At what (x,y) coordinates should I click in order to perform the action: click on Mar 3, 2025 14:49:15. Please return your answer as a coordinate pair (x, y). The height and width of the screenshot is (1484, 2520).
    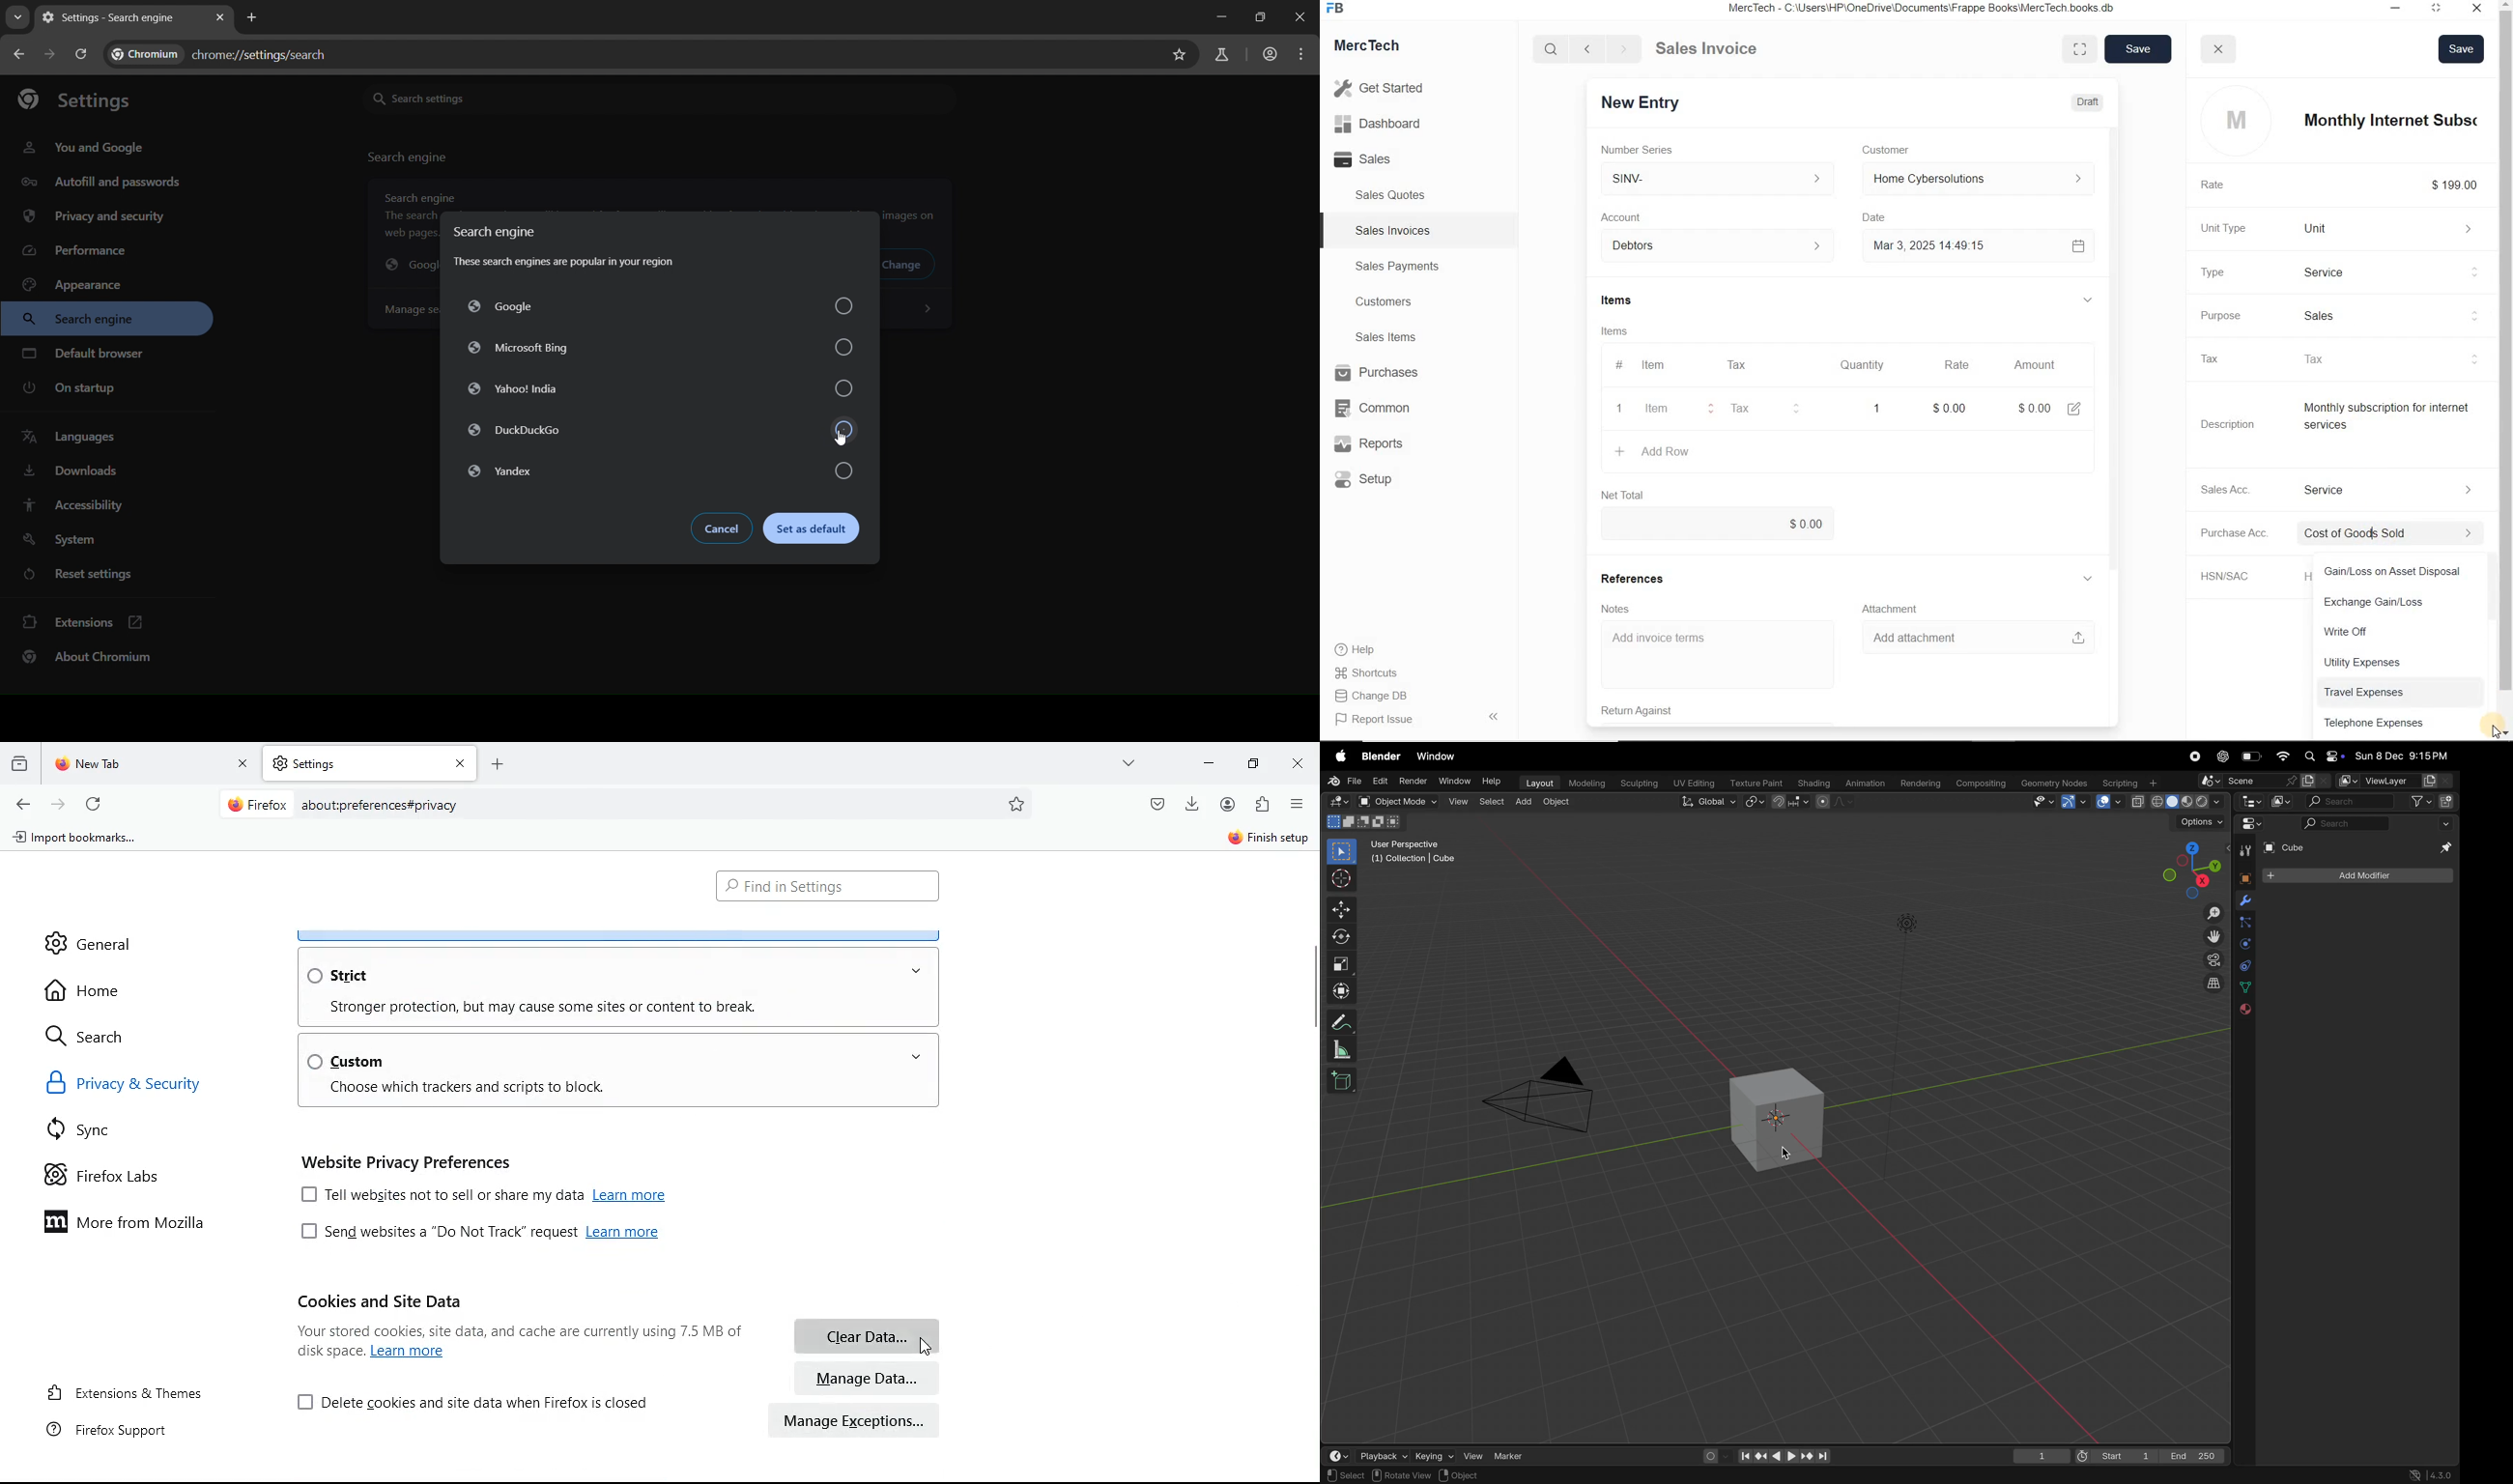
    Looking at the image, I should click on (1935, 247).